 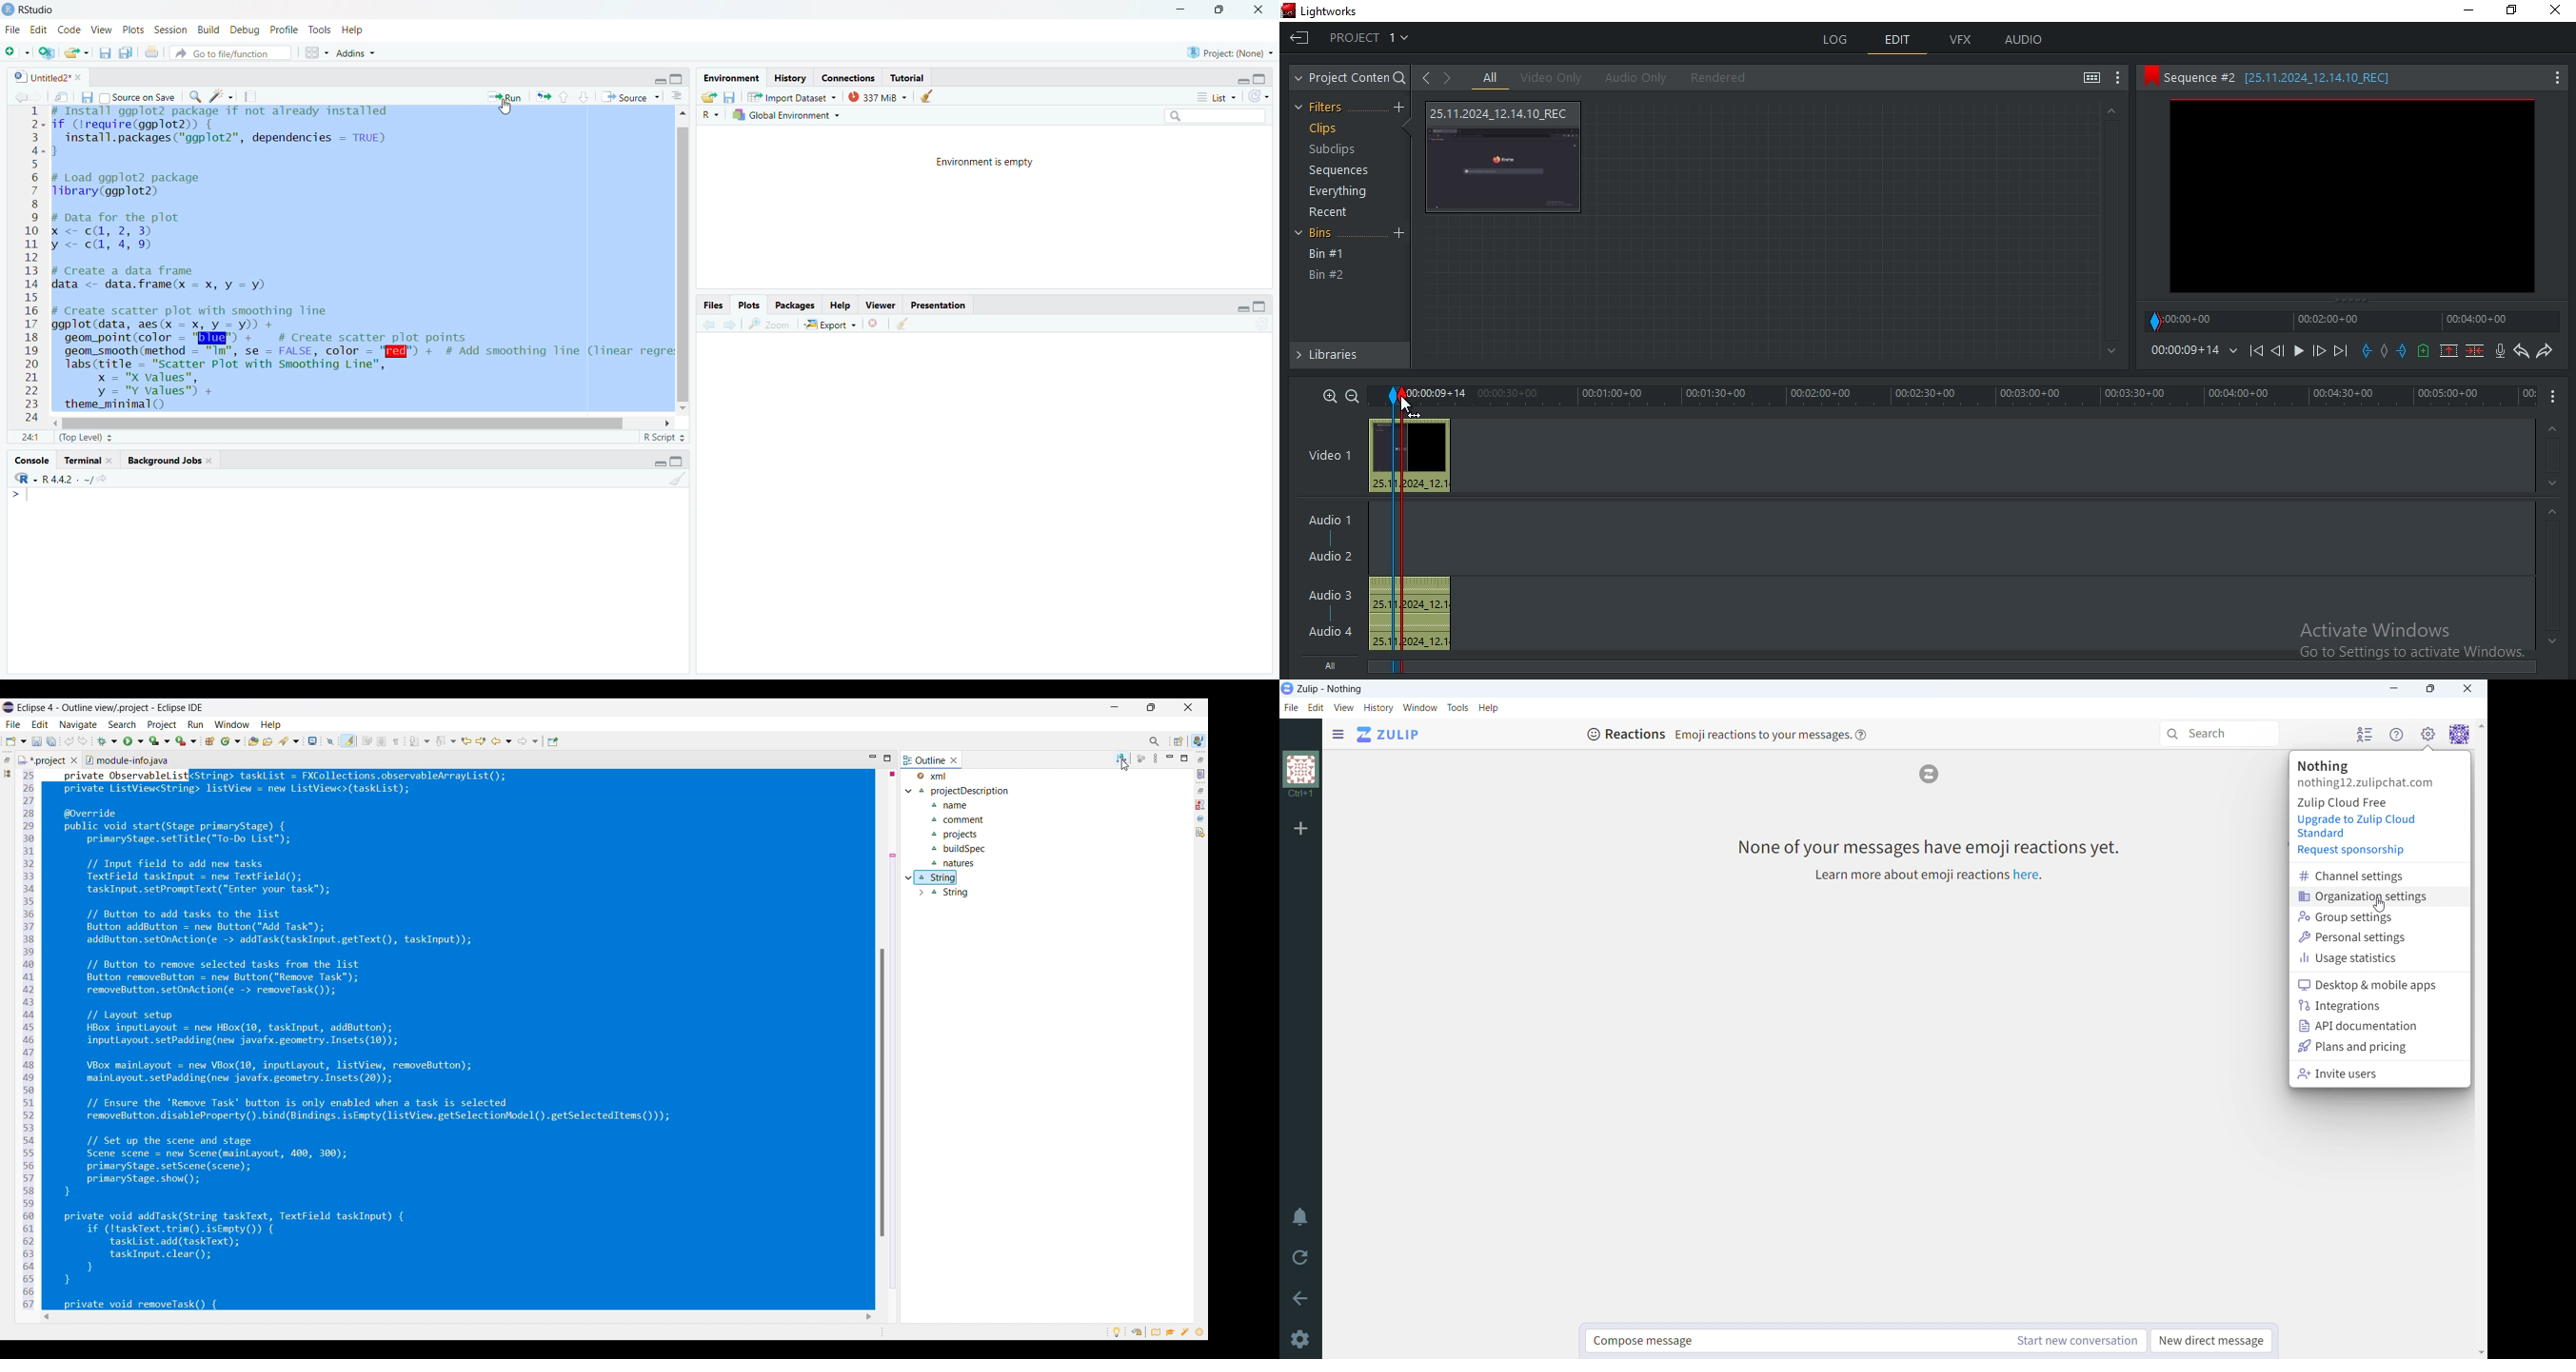 What do you see at coordinates (1420, 708) in the screenshot?
I see `window` at bounding box center [1420, 708].